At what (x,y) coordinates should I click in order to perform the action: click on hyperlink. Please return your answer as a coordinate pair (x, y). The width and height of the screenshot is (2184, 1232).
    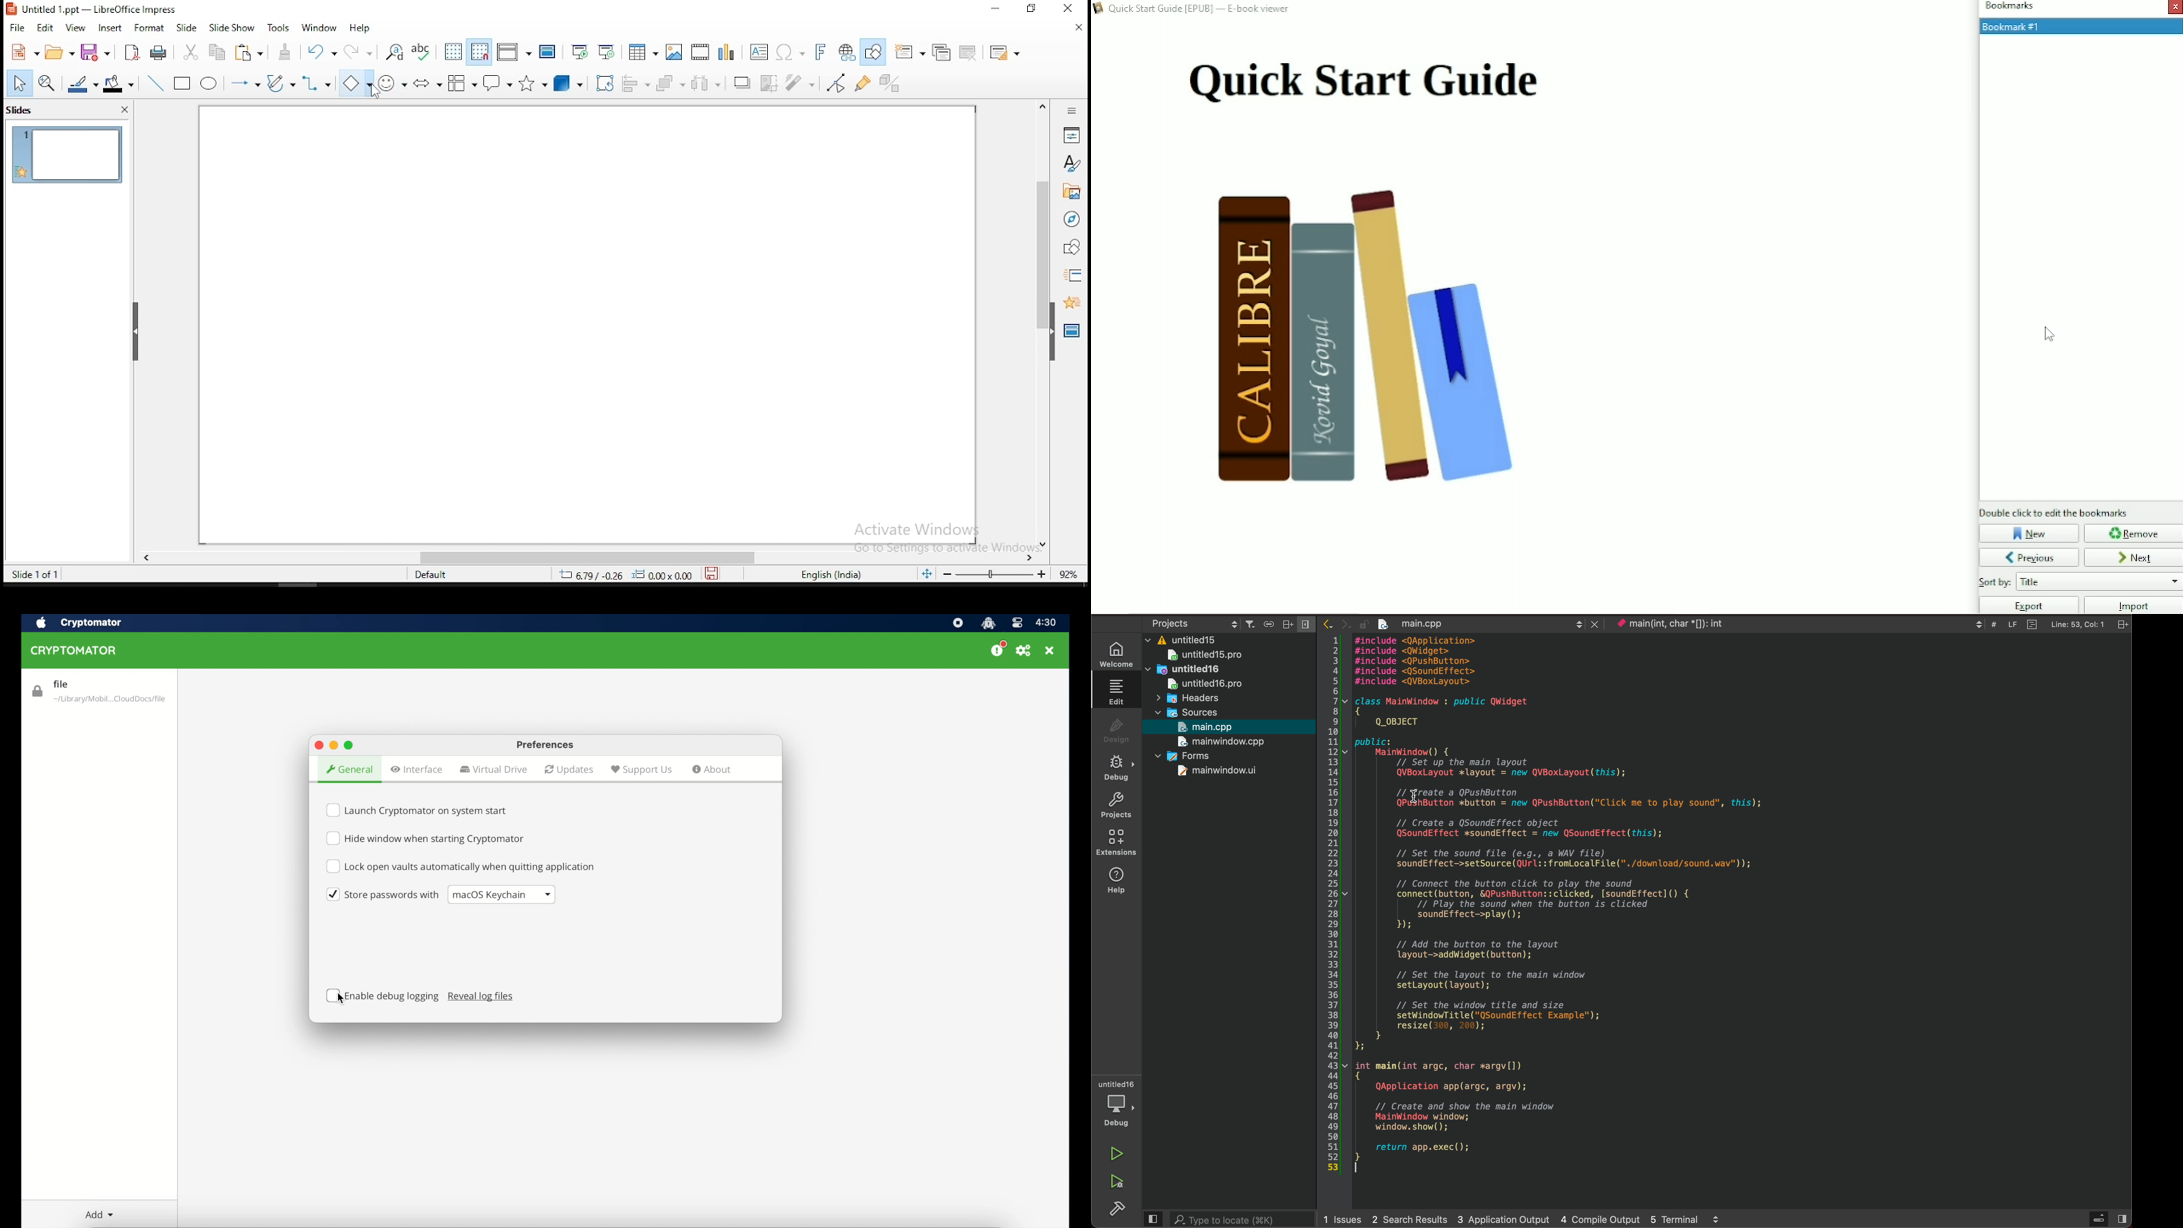
    Looking at the image, I should click on (845, 51).